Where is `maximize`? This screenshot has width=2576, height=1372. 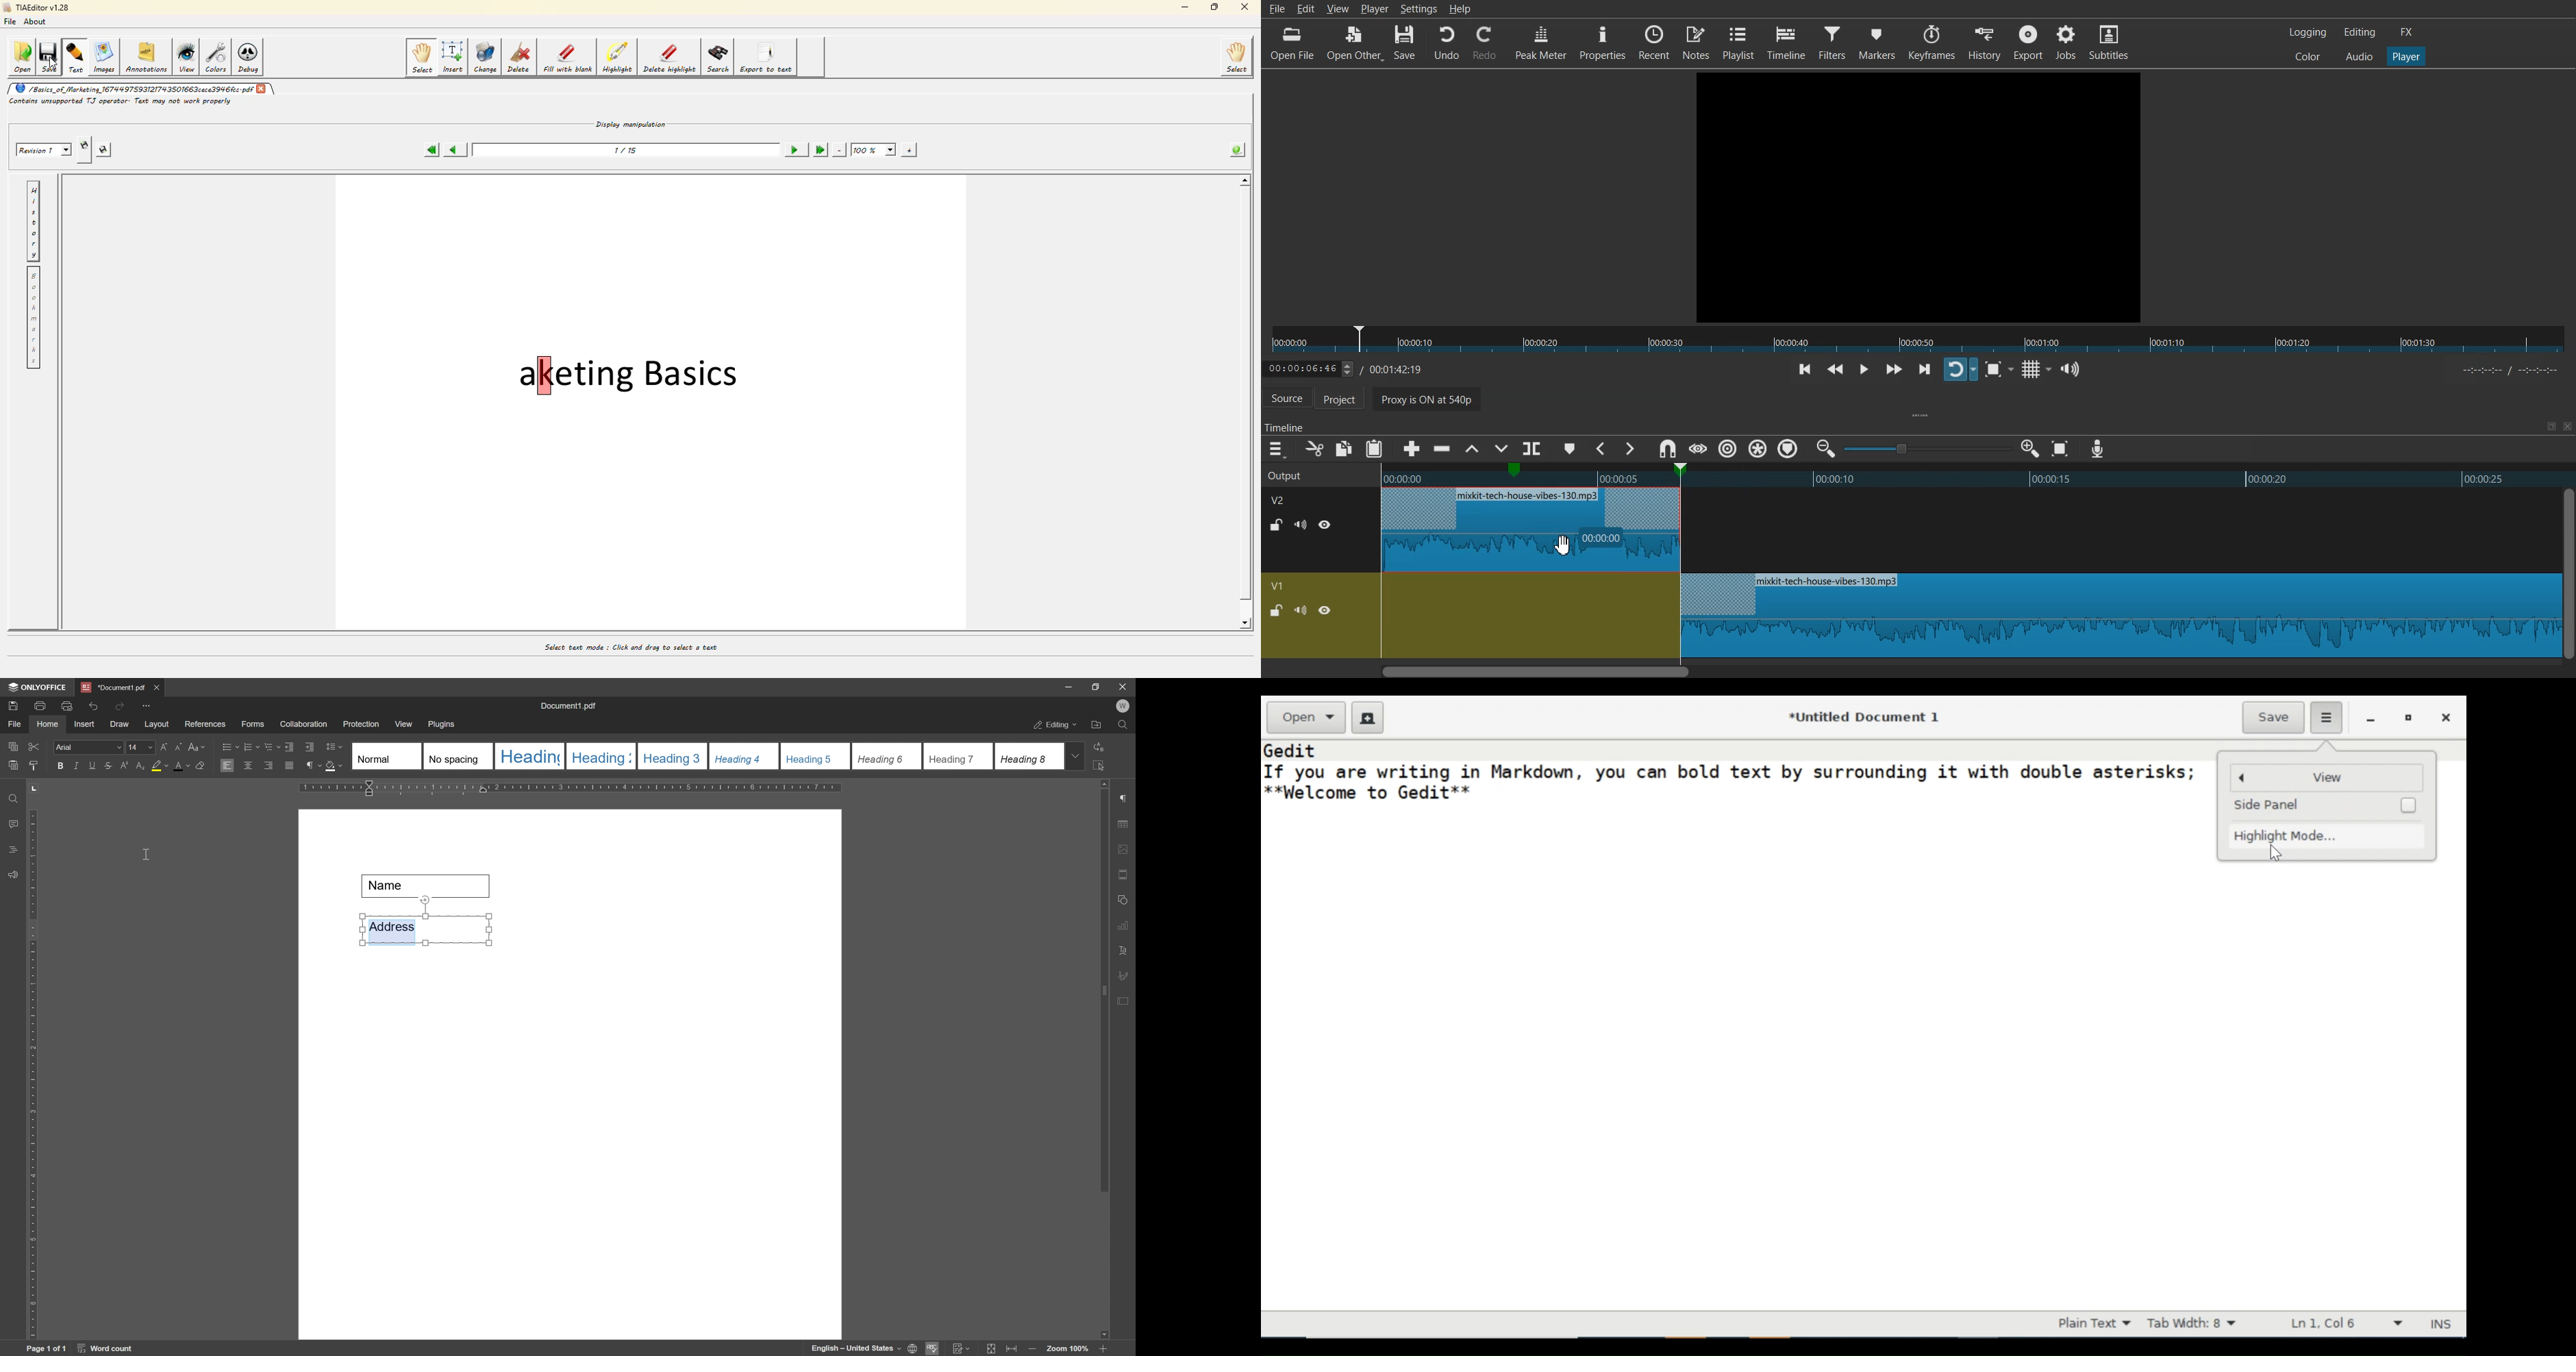
maximize is located at coordinates (1213, 9).